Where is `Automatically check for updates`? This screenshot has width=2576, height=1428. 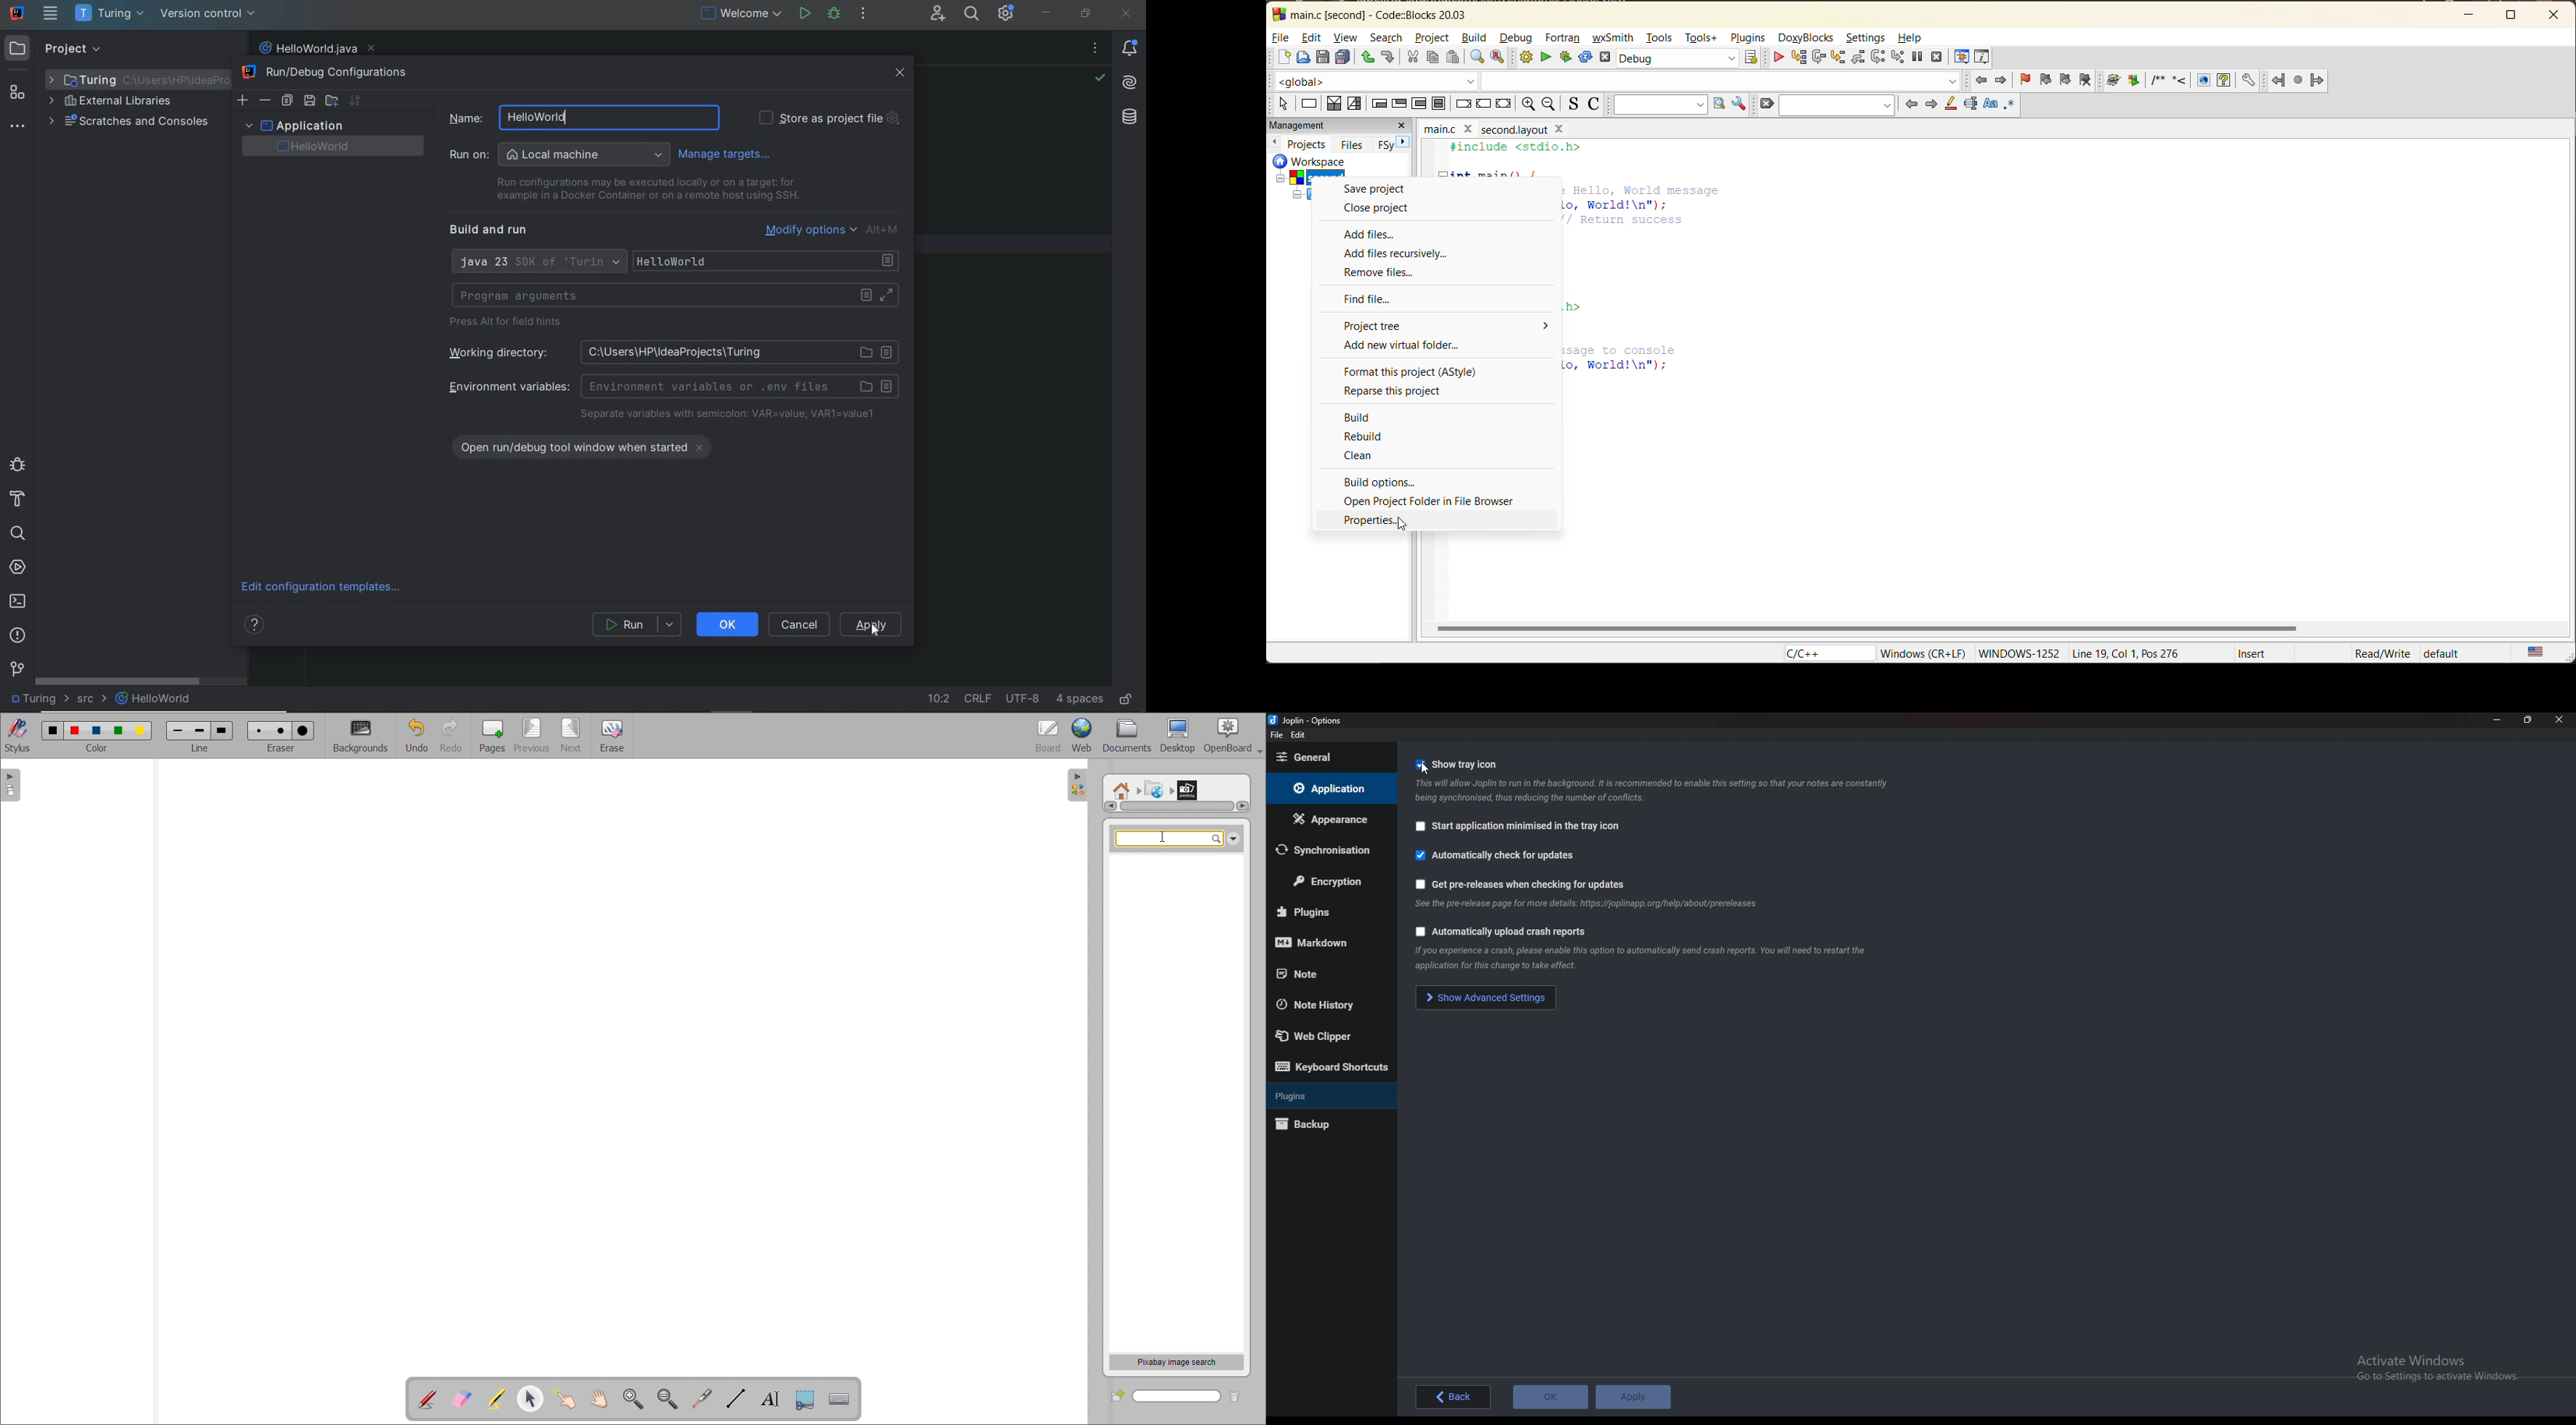 Automatically check for updates is located at coordinates (1506, 856).